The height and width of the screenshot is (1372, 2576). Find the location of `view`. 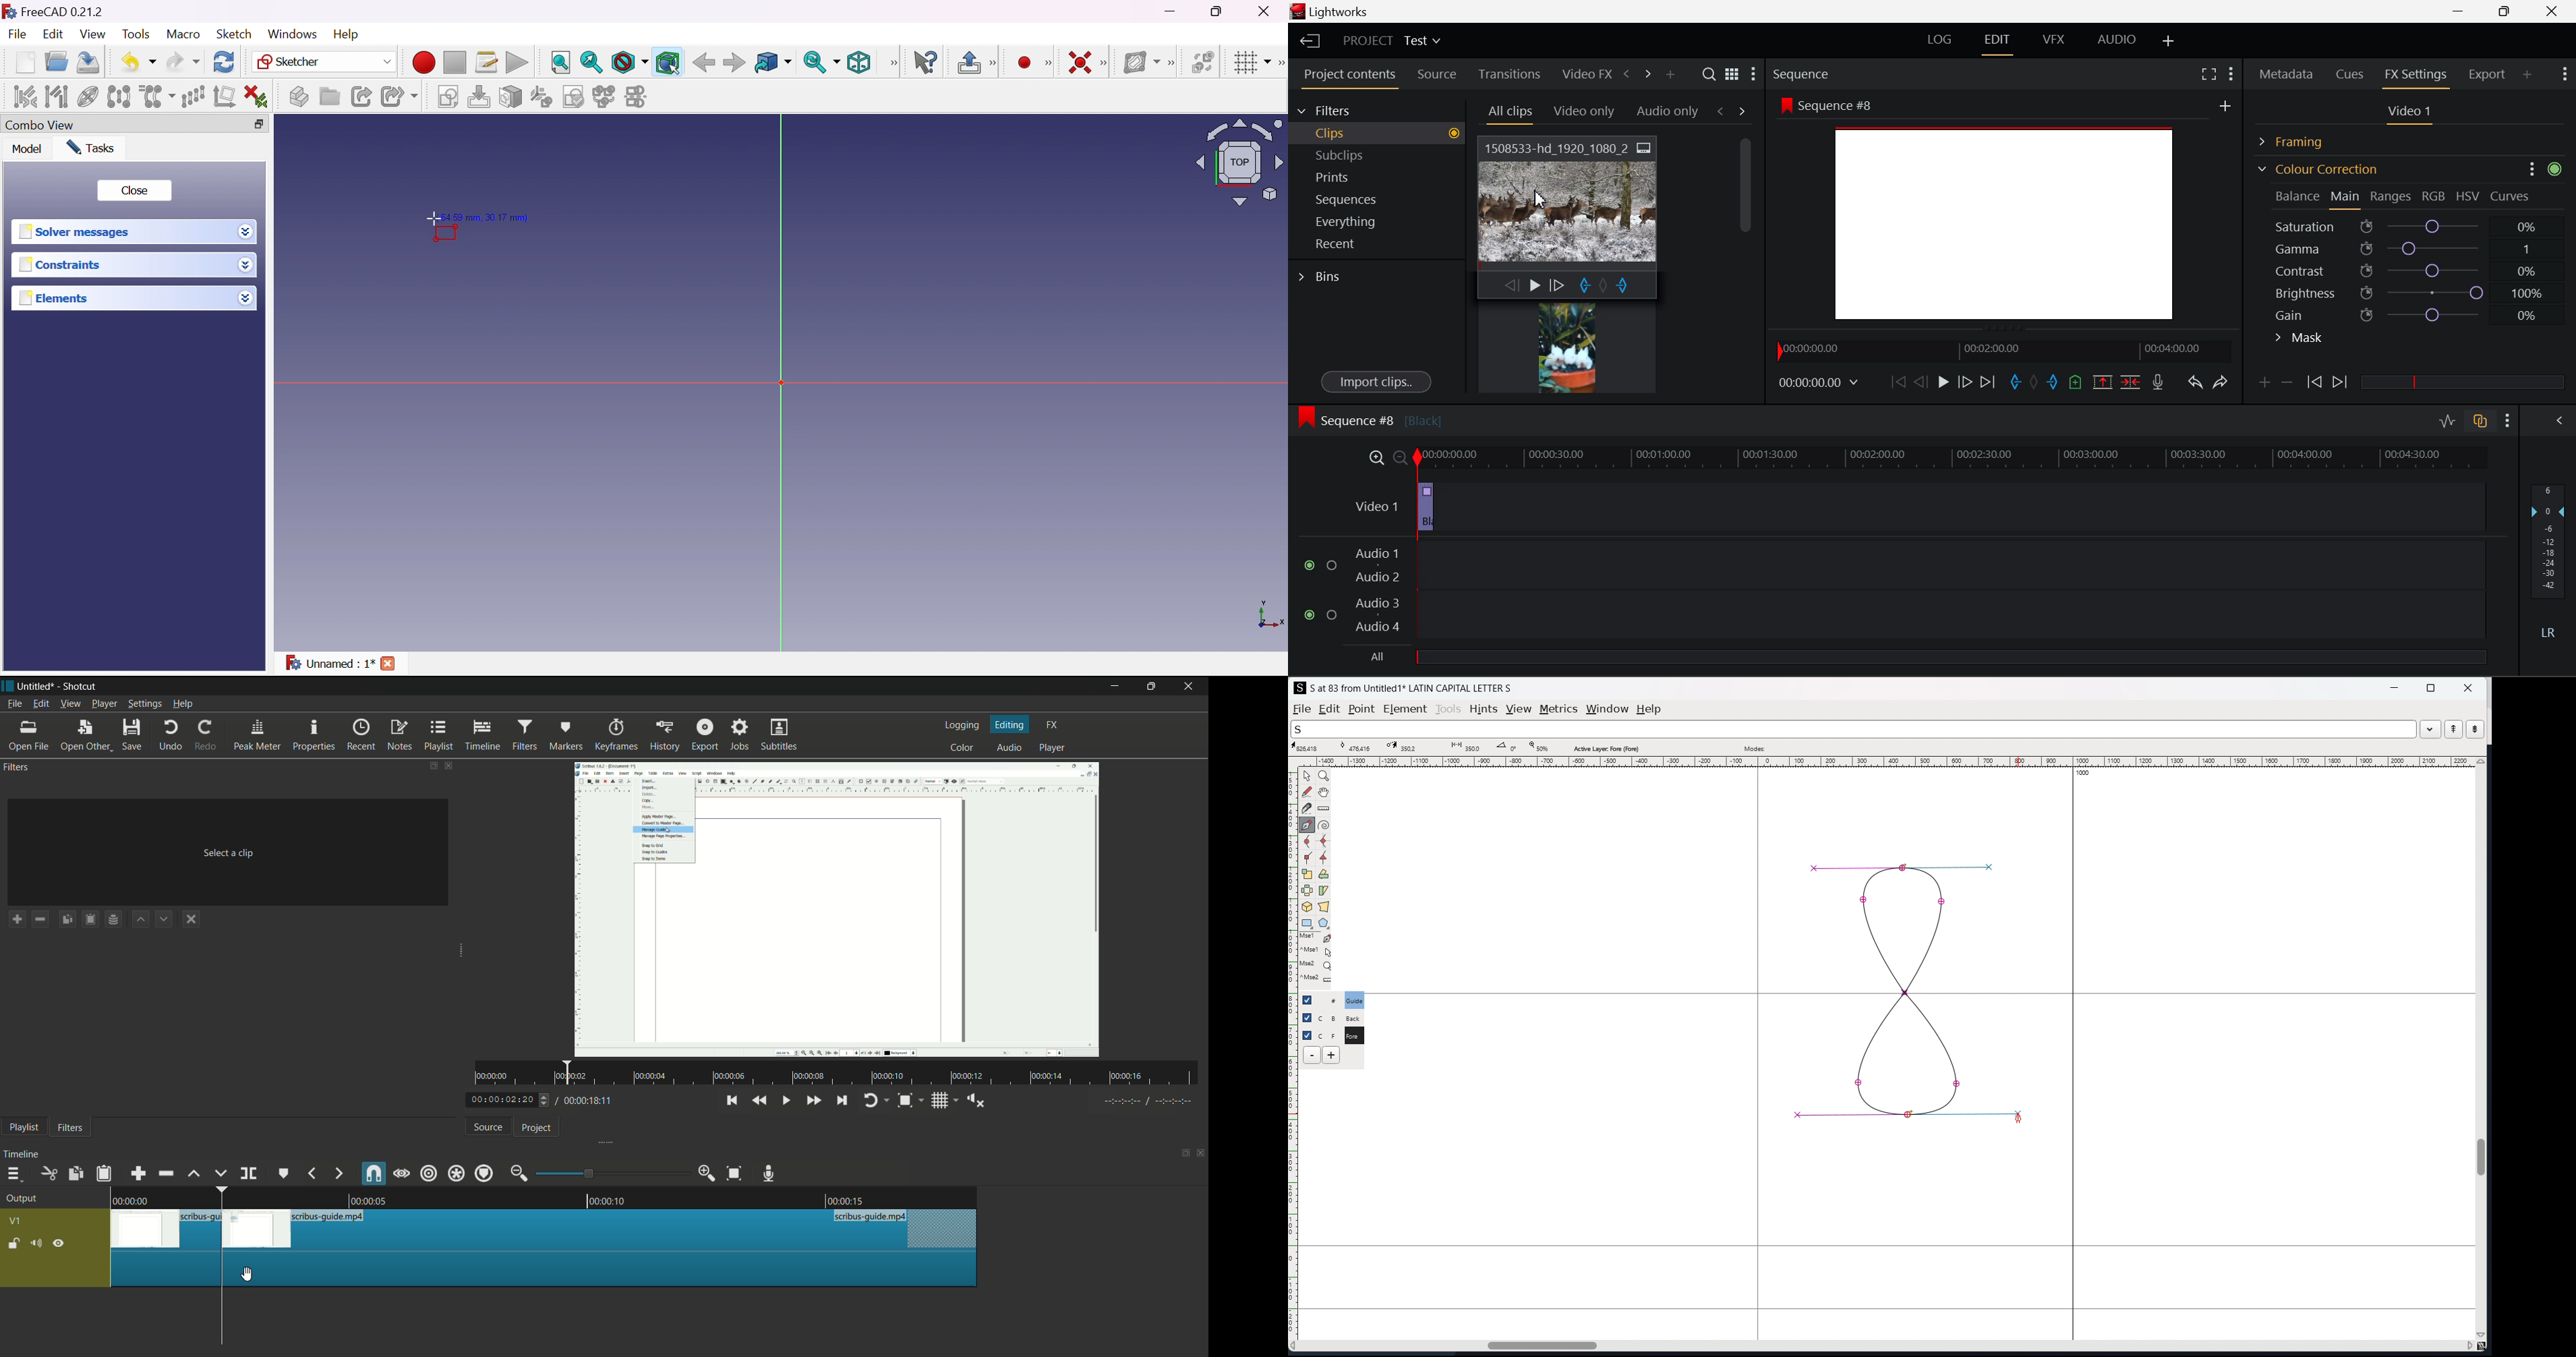

view is located at coordinates (1519, 709).